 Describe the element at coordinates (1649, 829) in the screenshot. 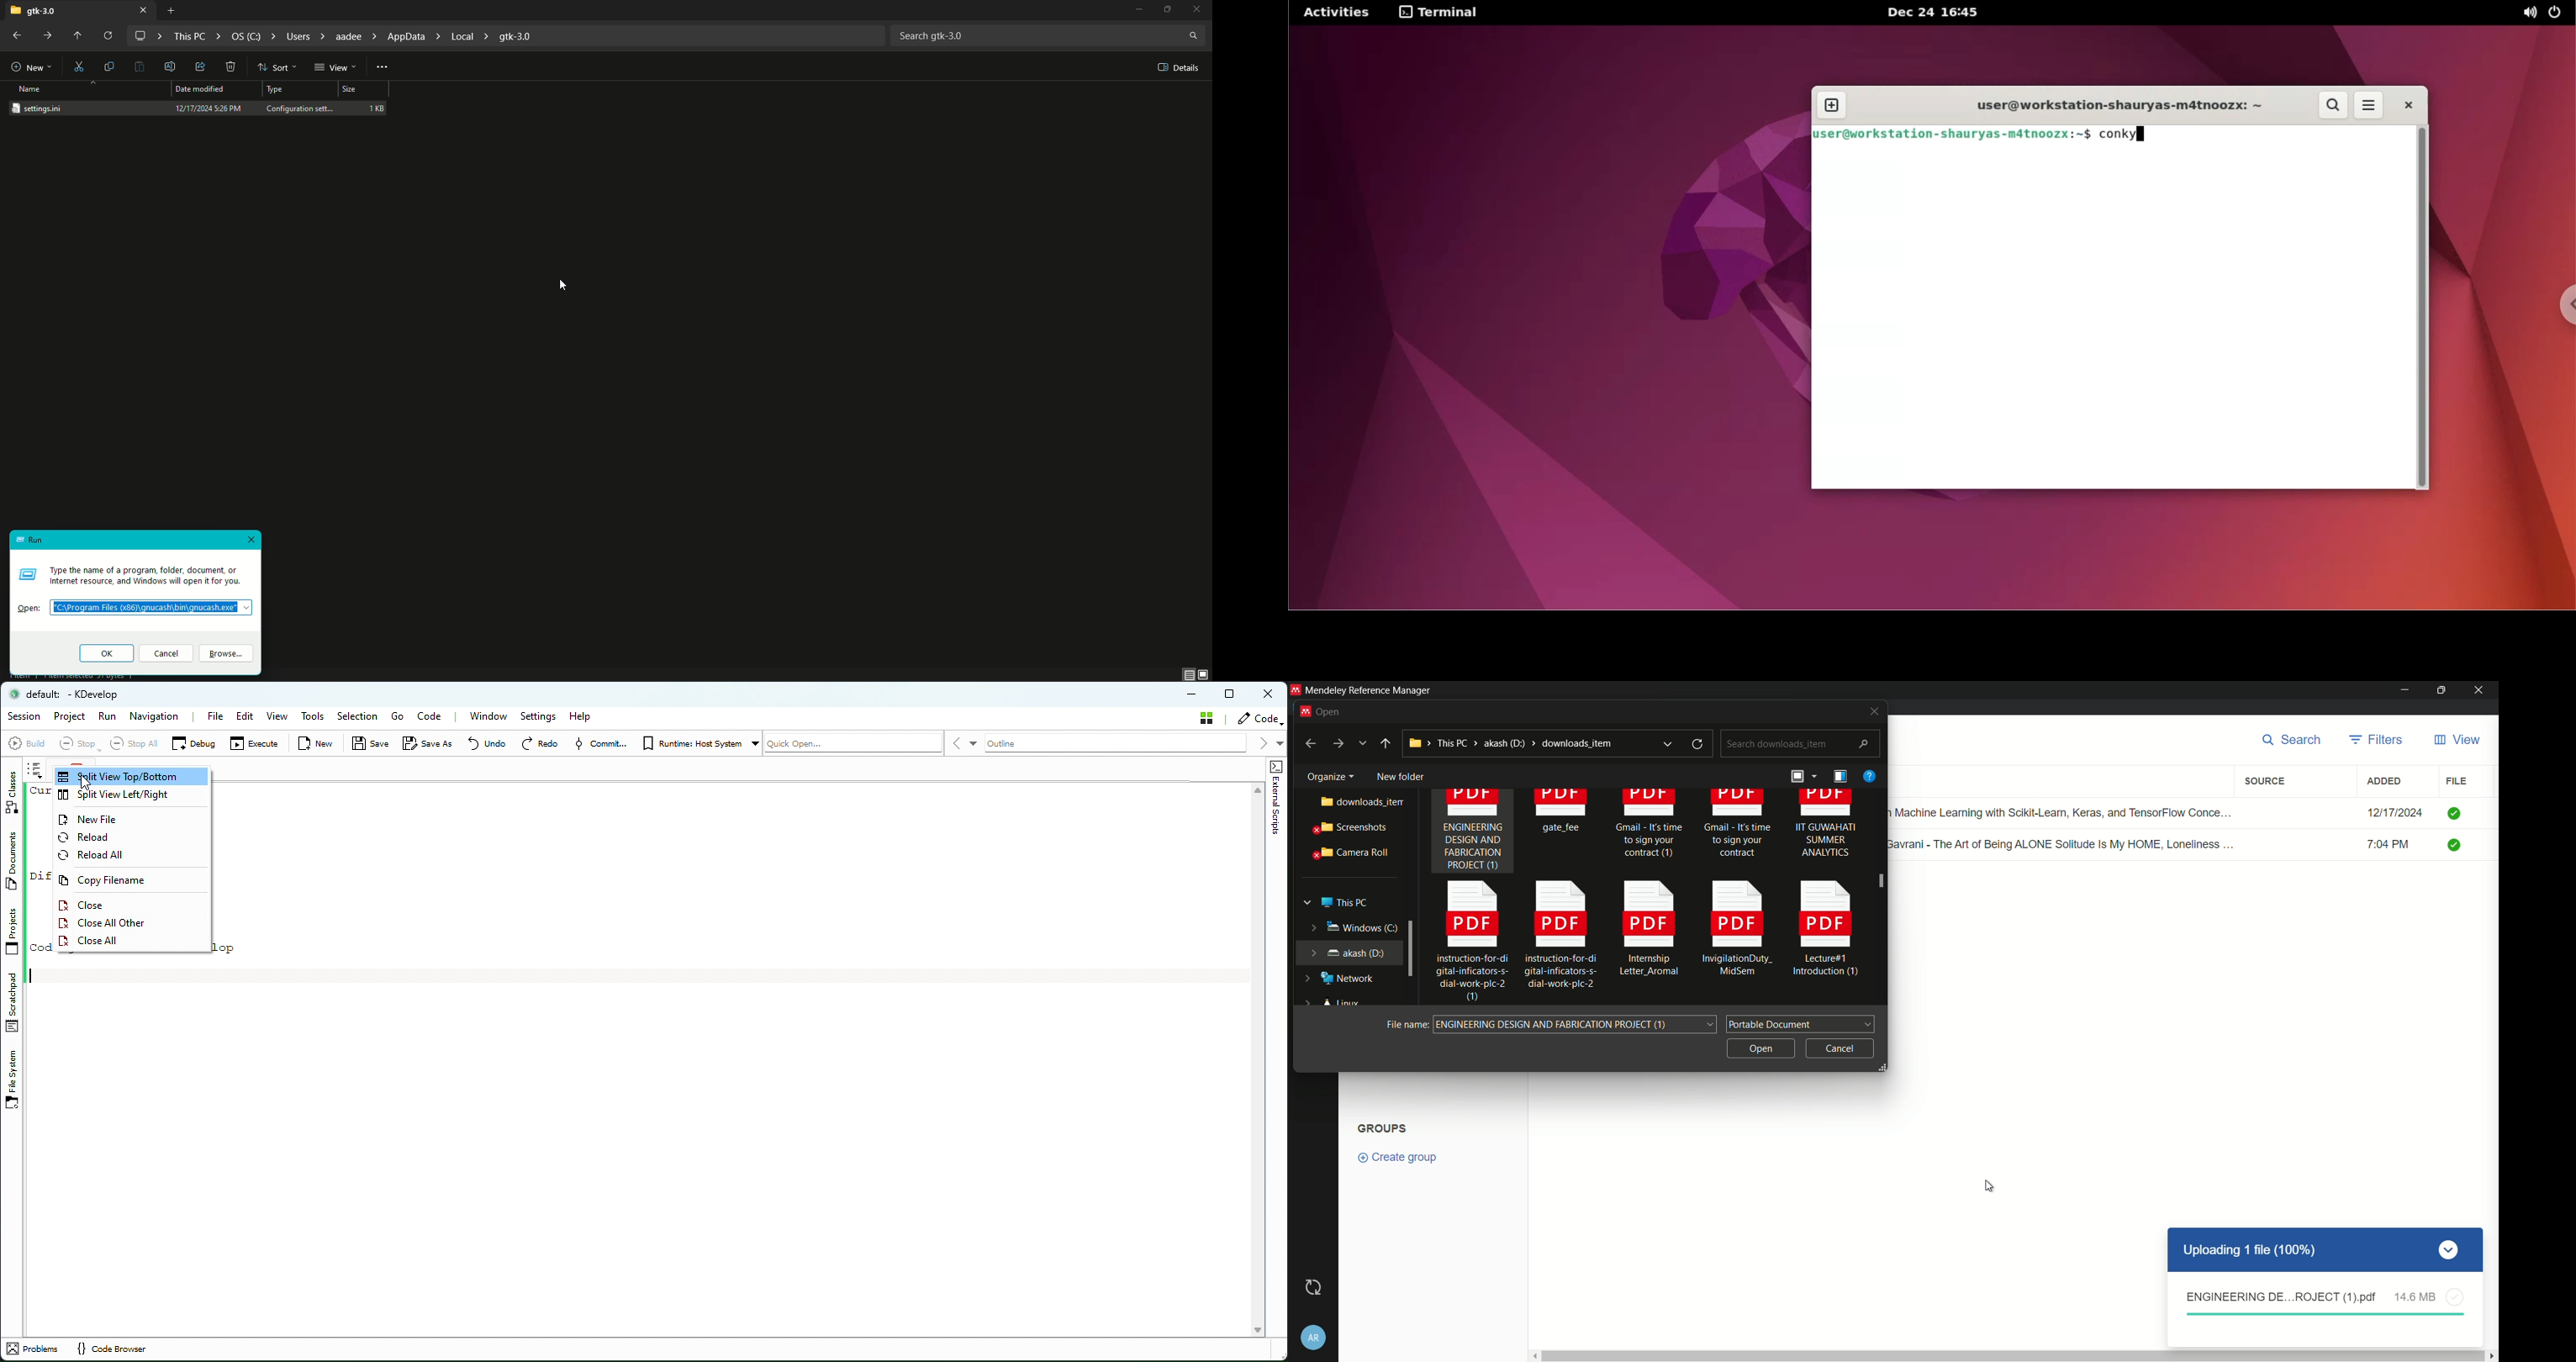

I see `Gmail - It's time
to sign your
contract (1)` at that location.